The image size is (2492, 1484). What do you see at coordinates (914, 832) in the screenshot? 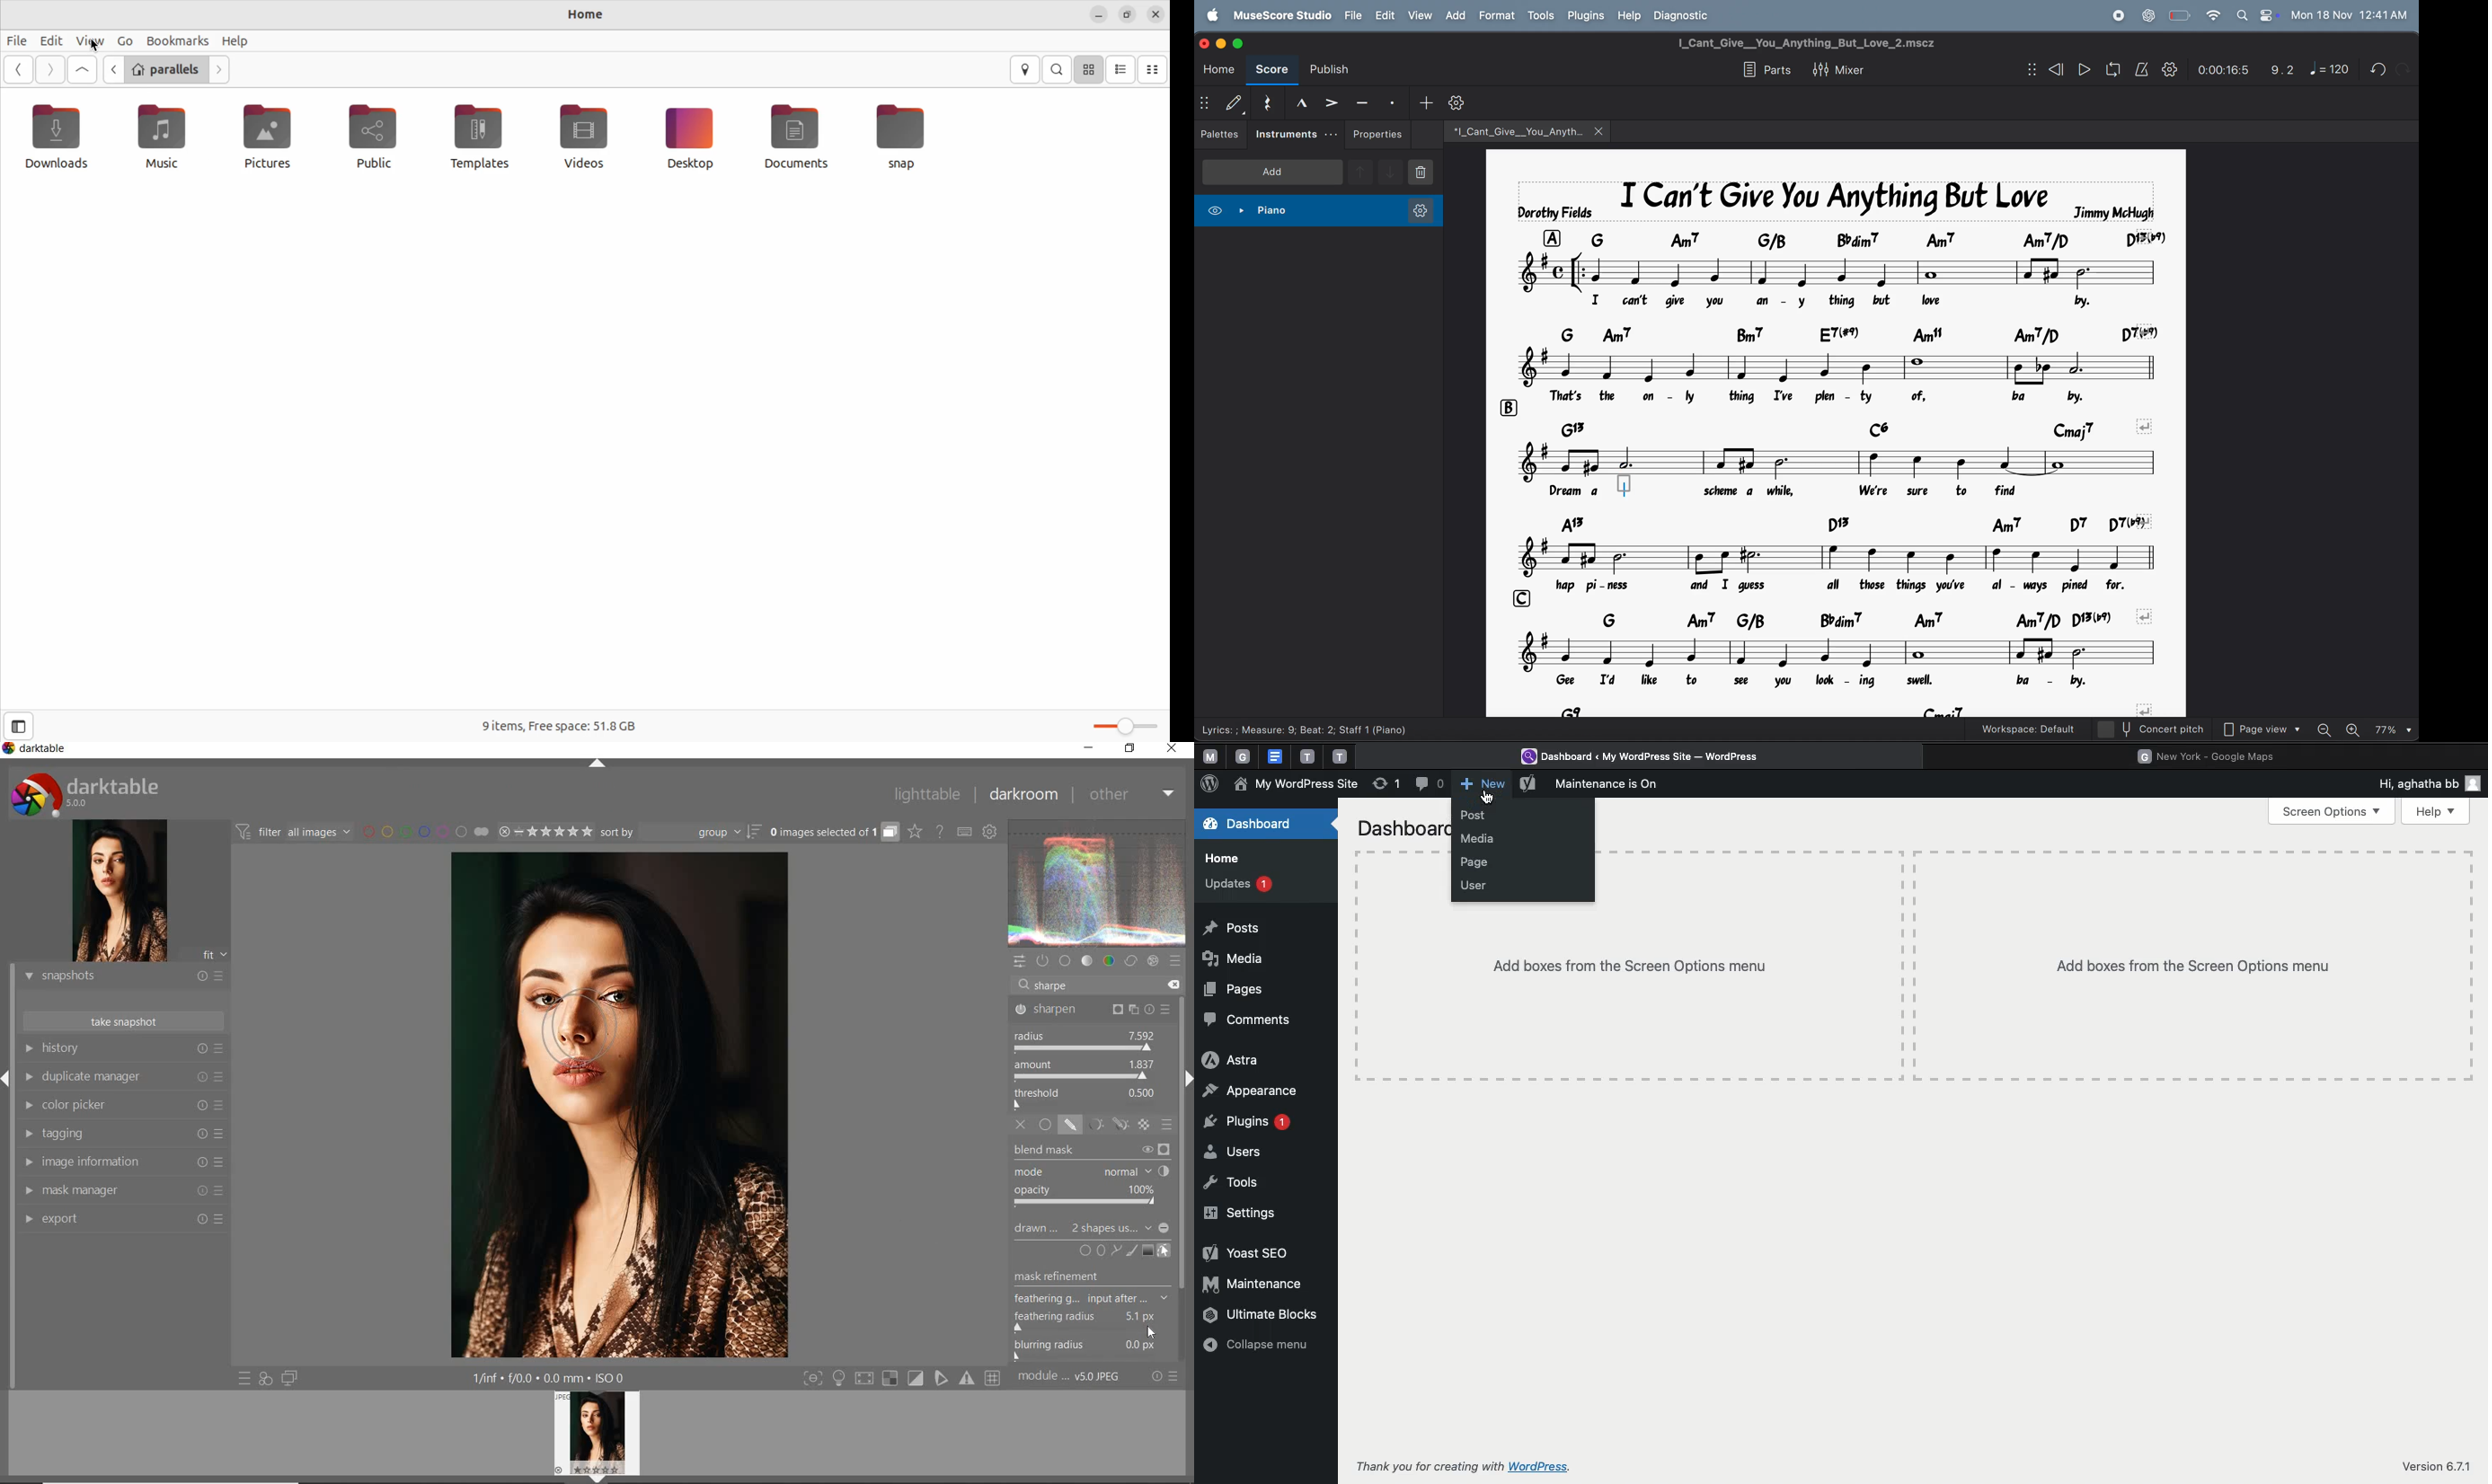
I see `change overlays shown on thumbnails` at bounding box center [914, 832].